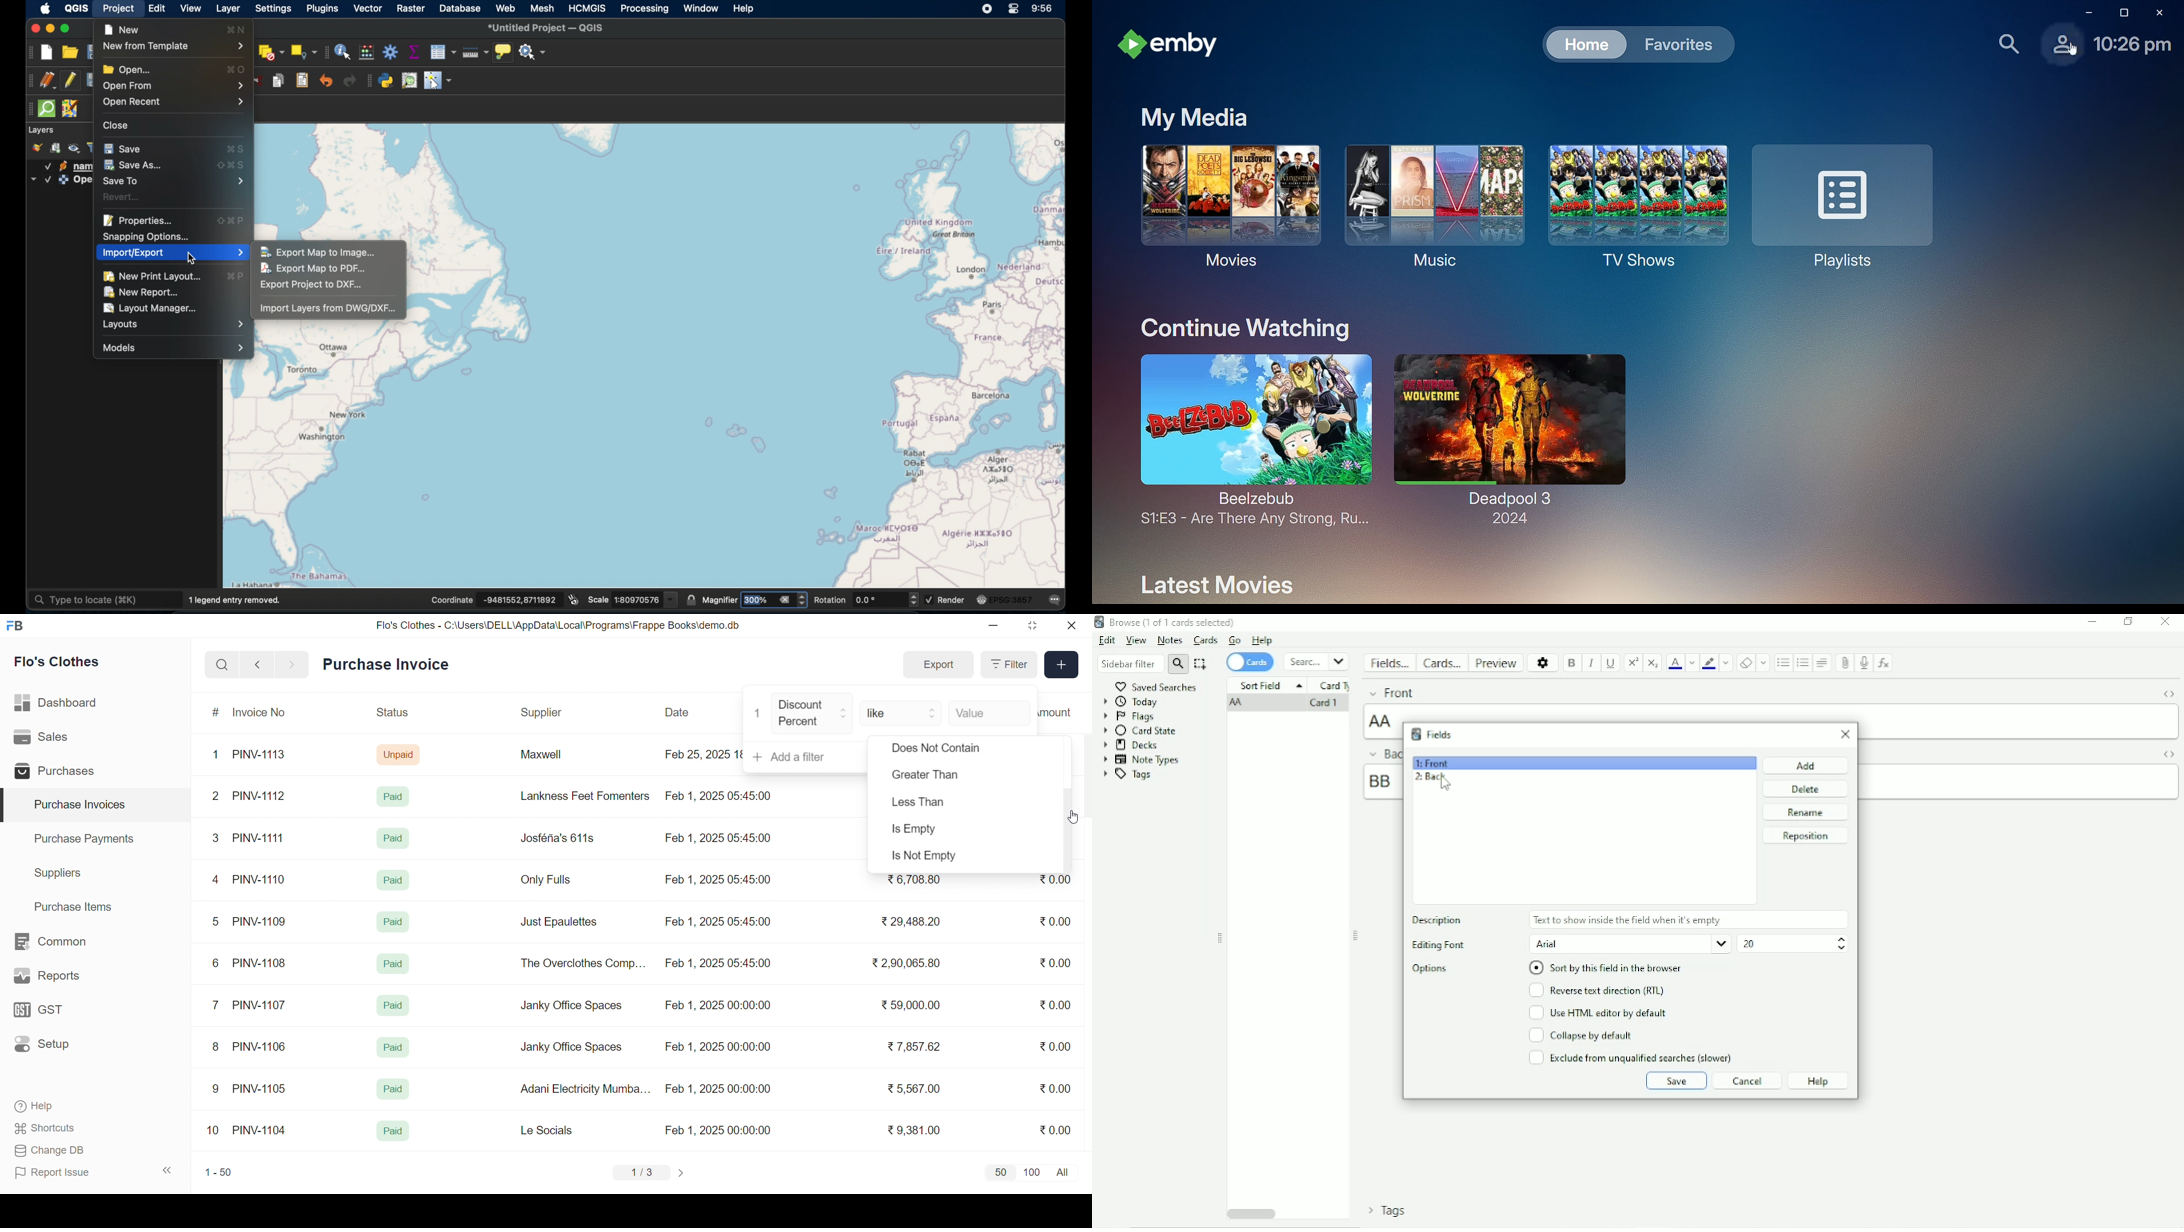 This screenshot has width=2184, height=1232. What do you see at coordinates (1074, 817) in the screenshot?
I see `cursor` at bounding box center [1074, 817].